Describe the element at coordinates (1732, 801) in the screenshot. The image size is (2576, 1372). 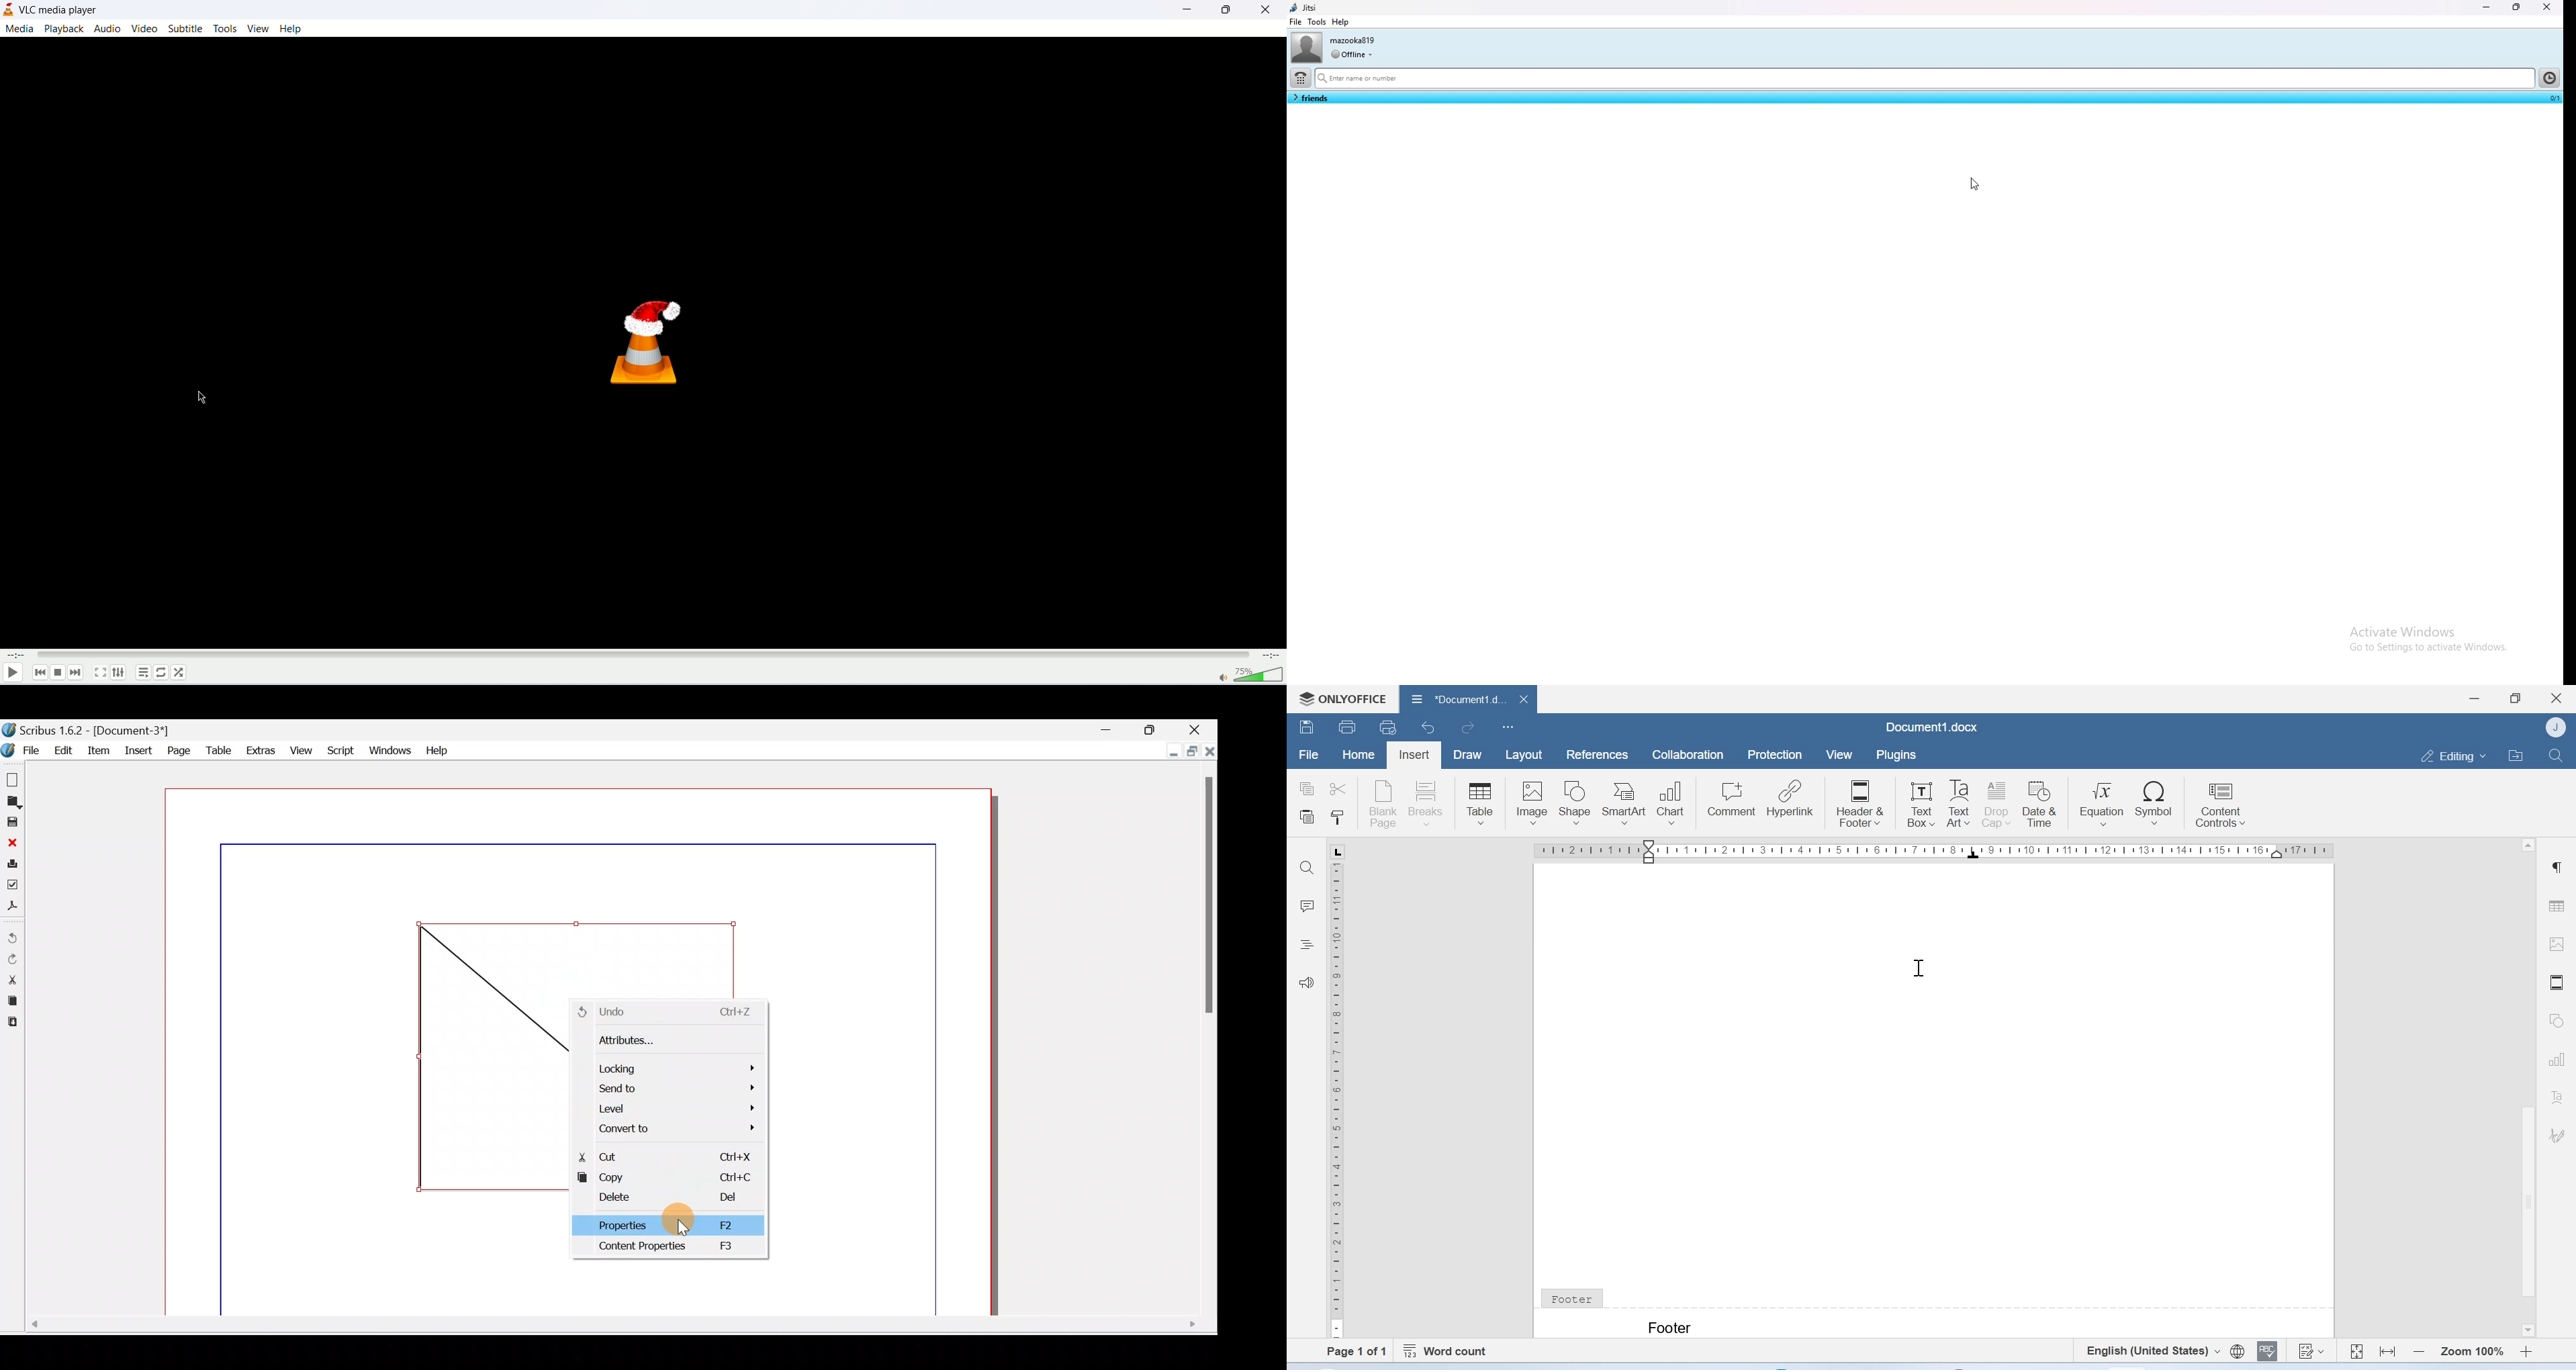
I see `Comment` at that location.